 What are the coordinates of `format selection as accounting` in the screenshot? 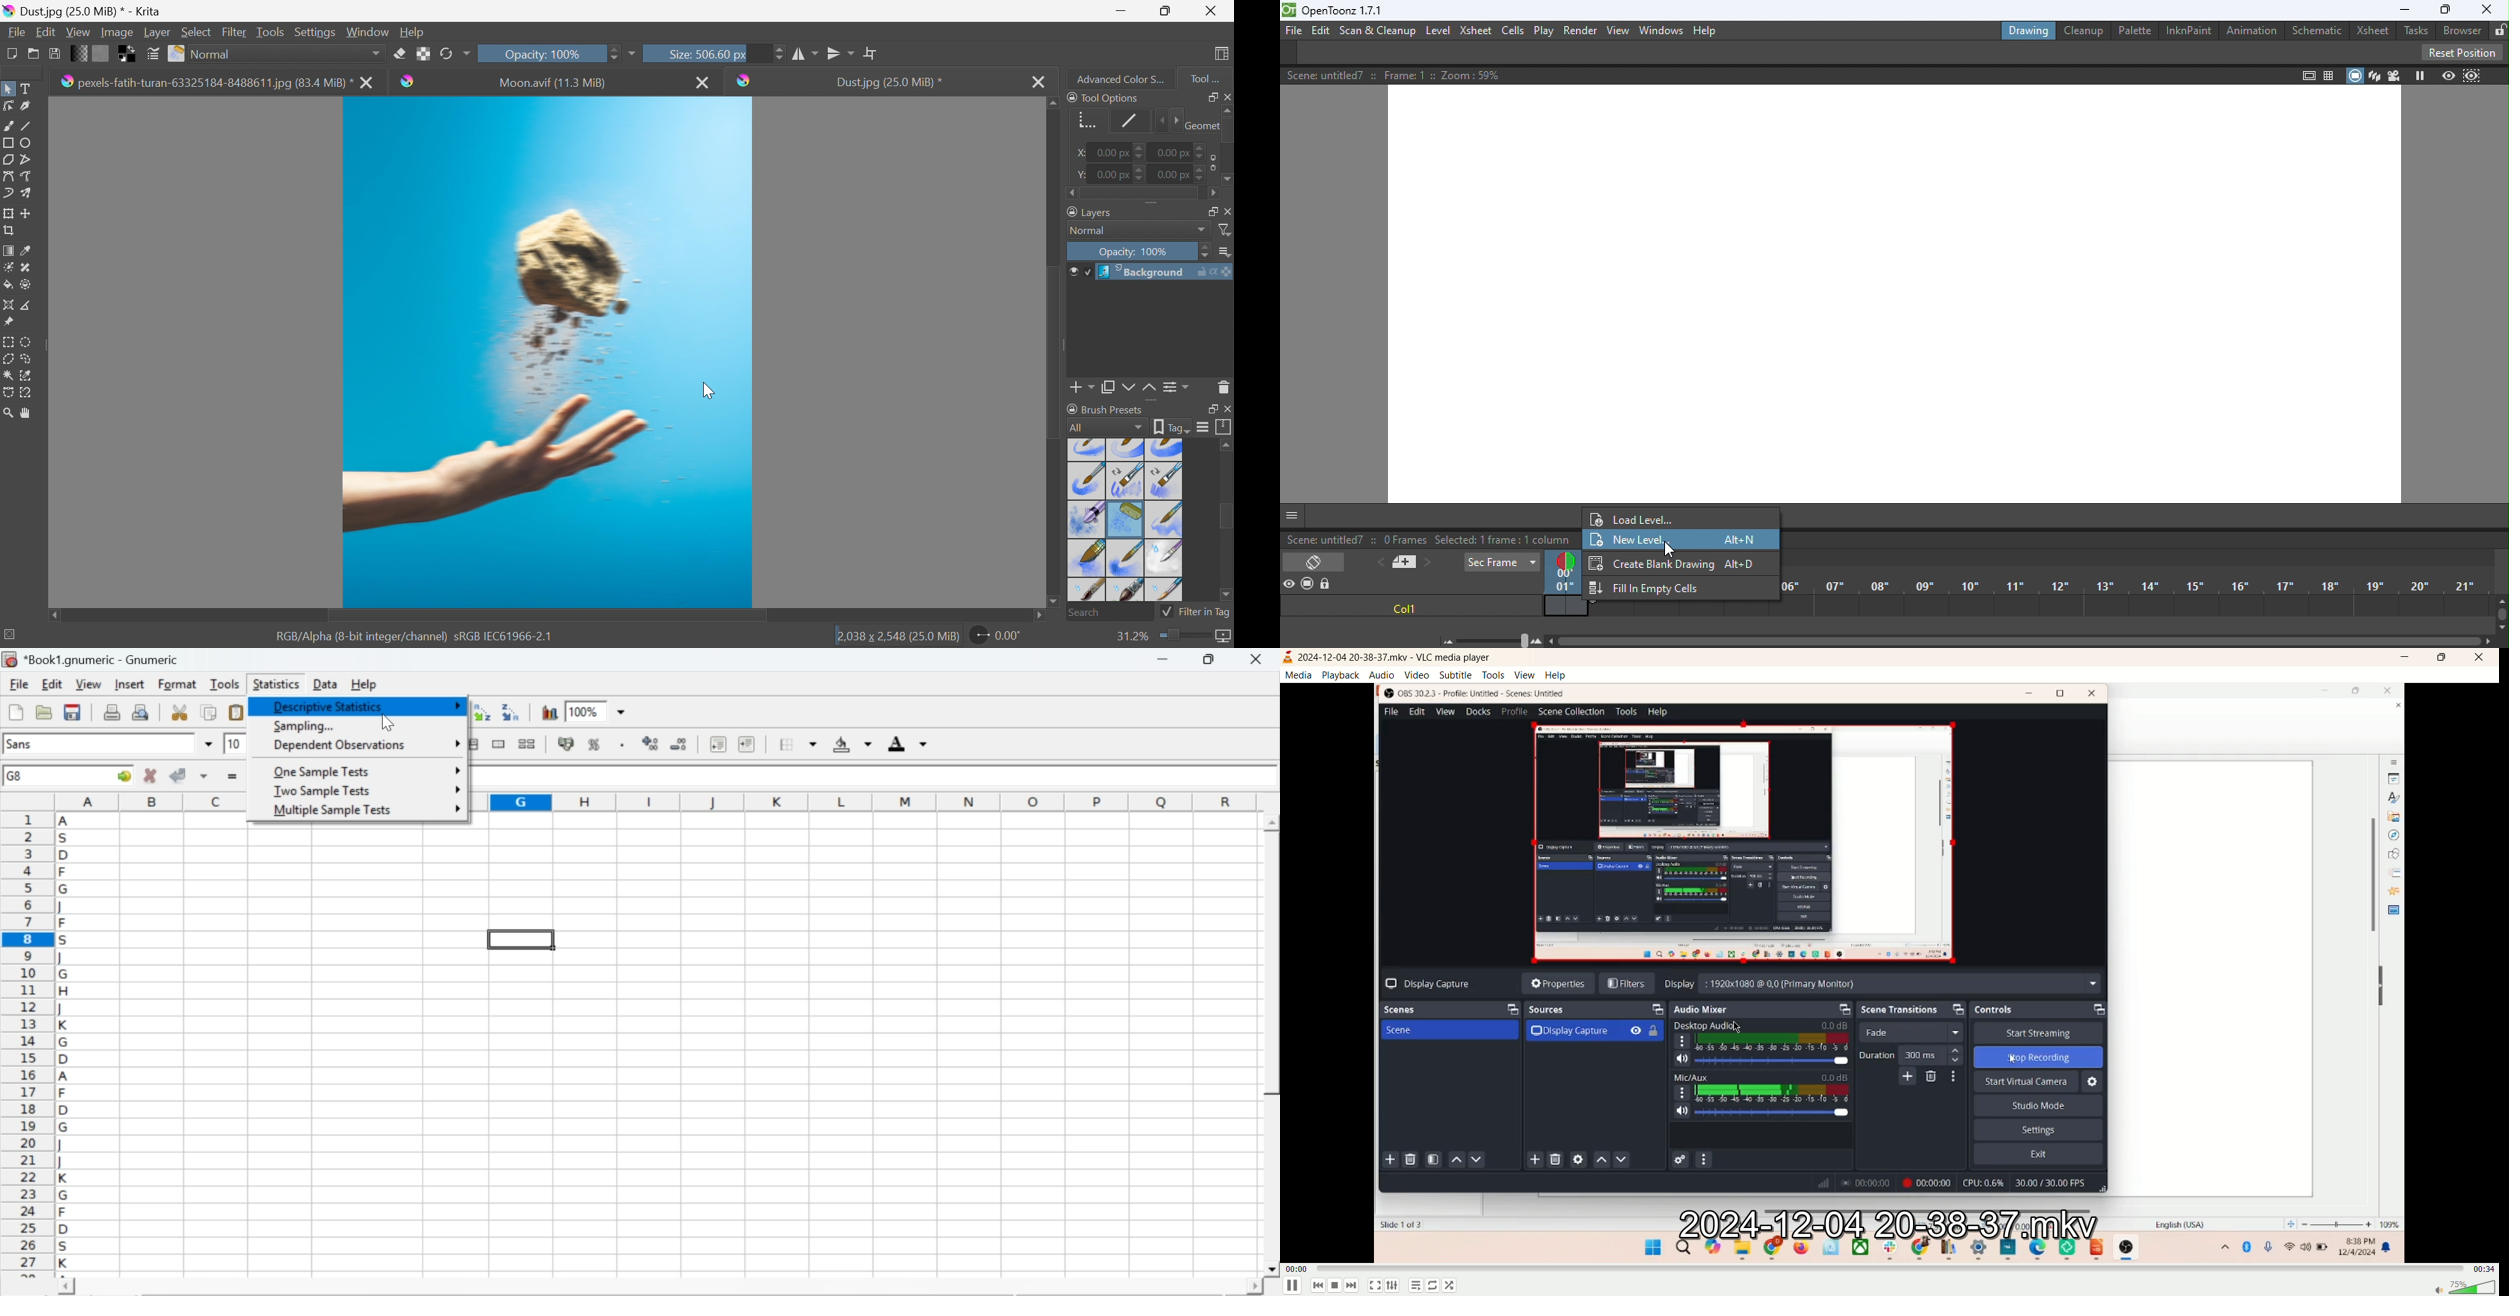 It's located at (566, 743).